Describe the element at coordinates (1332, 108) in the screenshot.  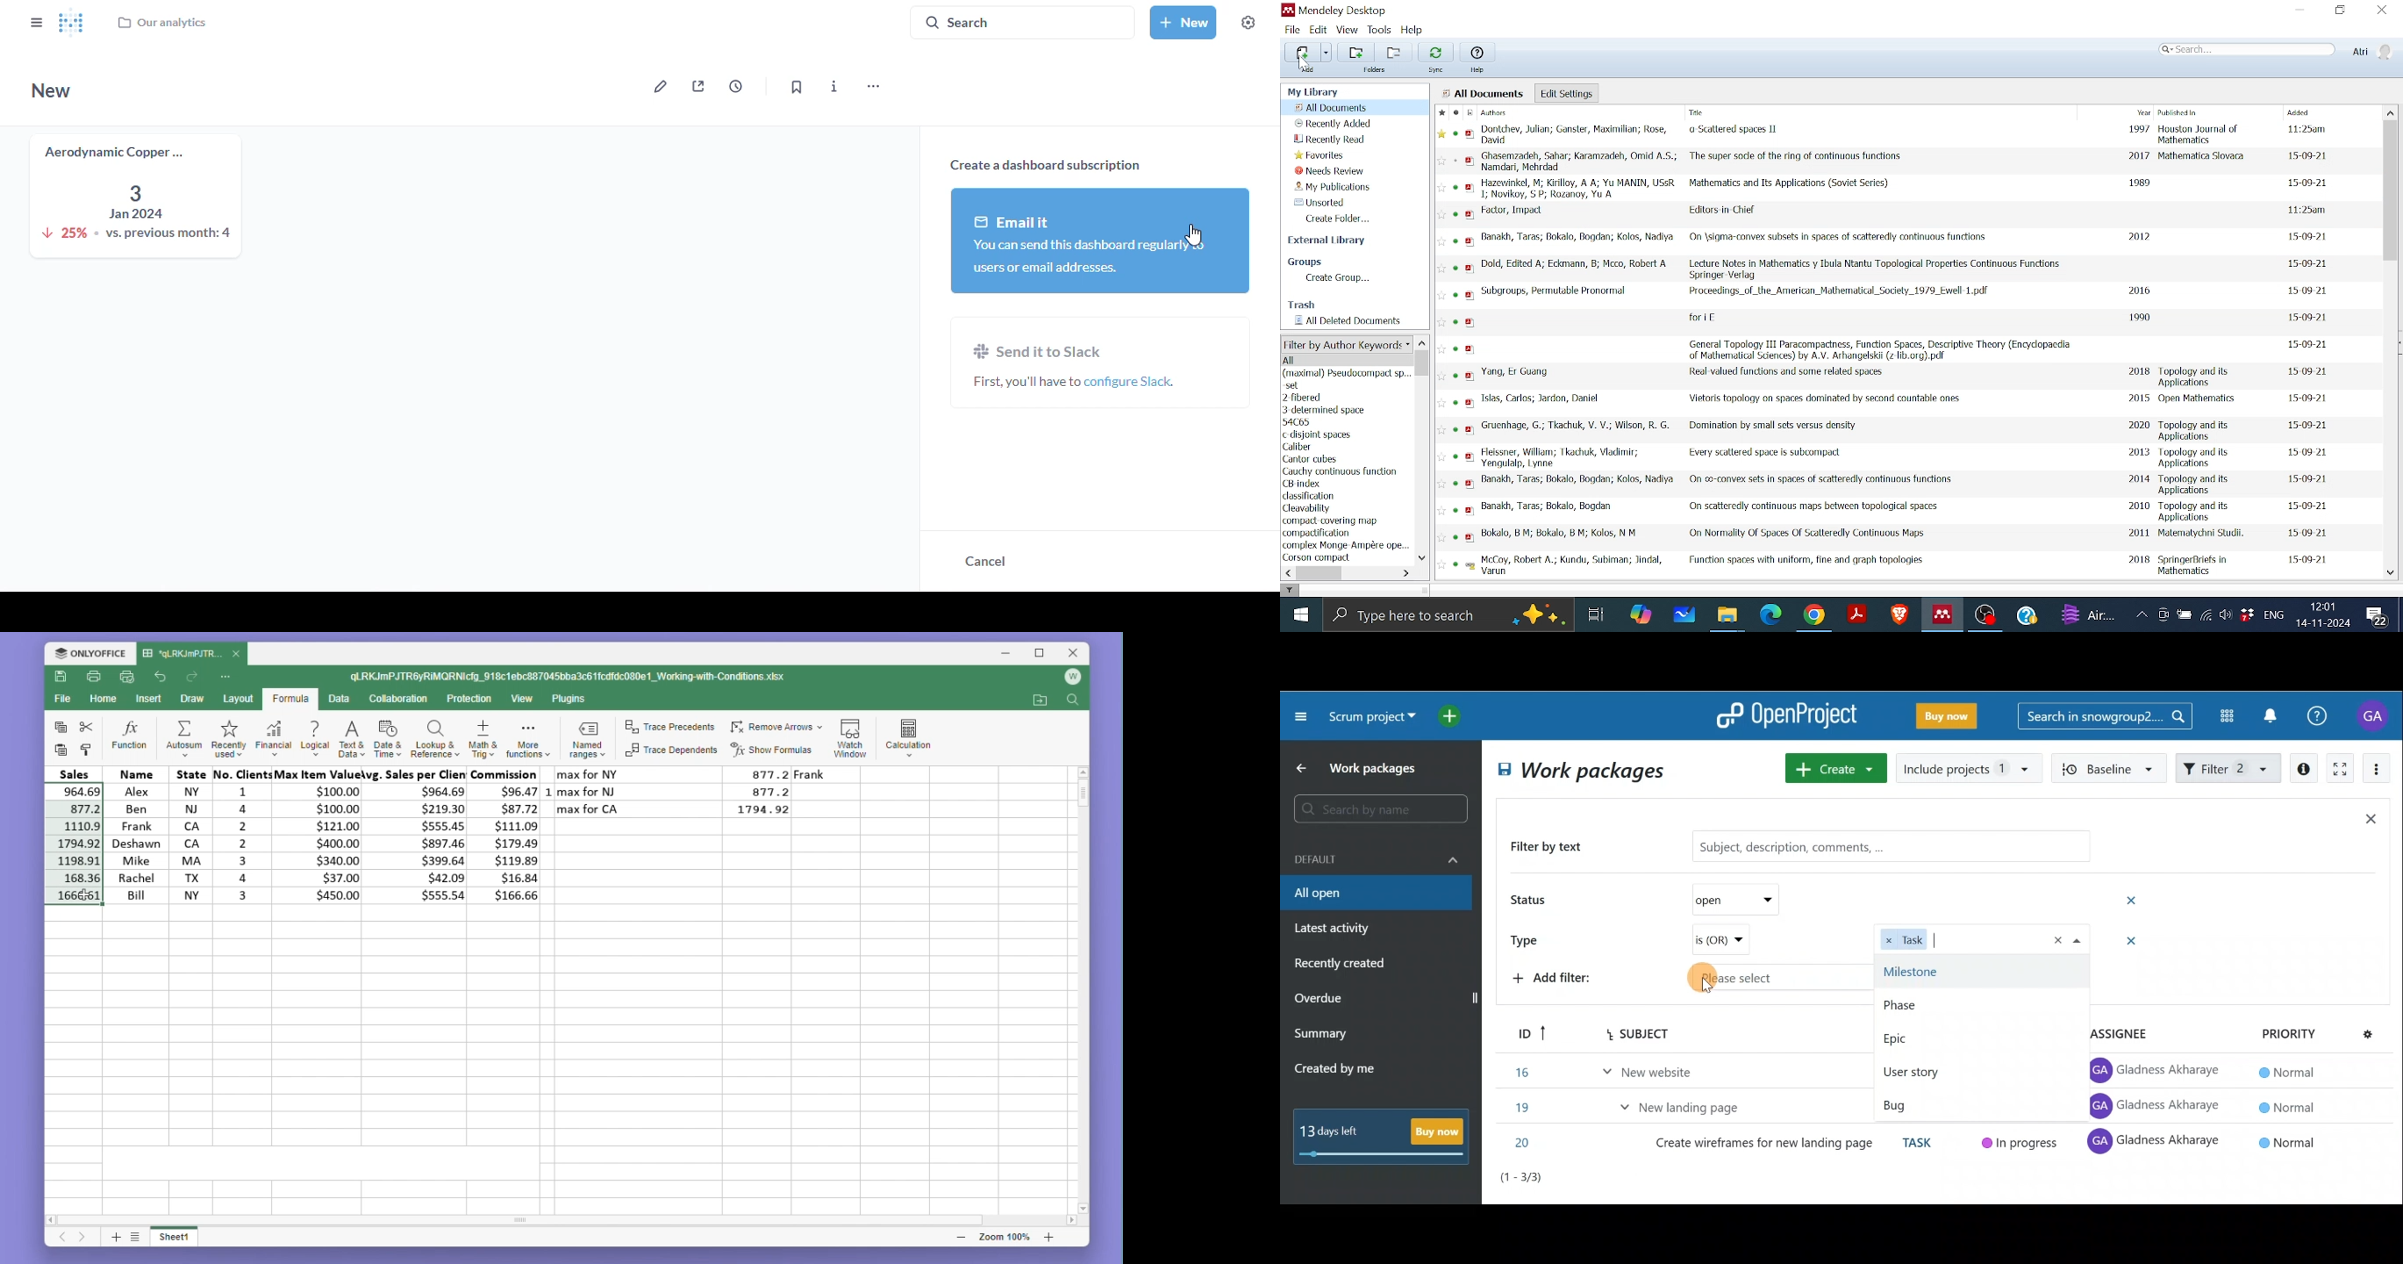
I see `All documents` at that location.